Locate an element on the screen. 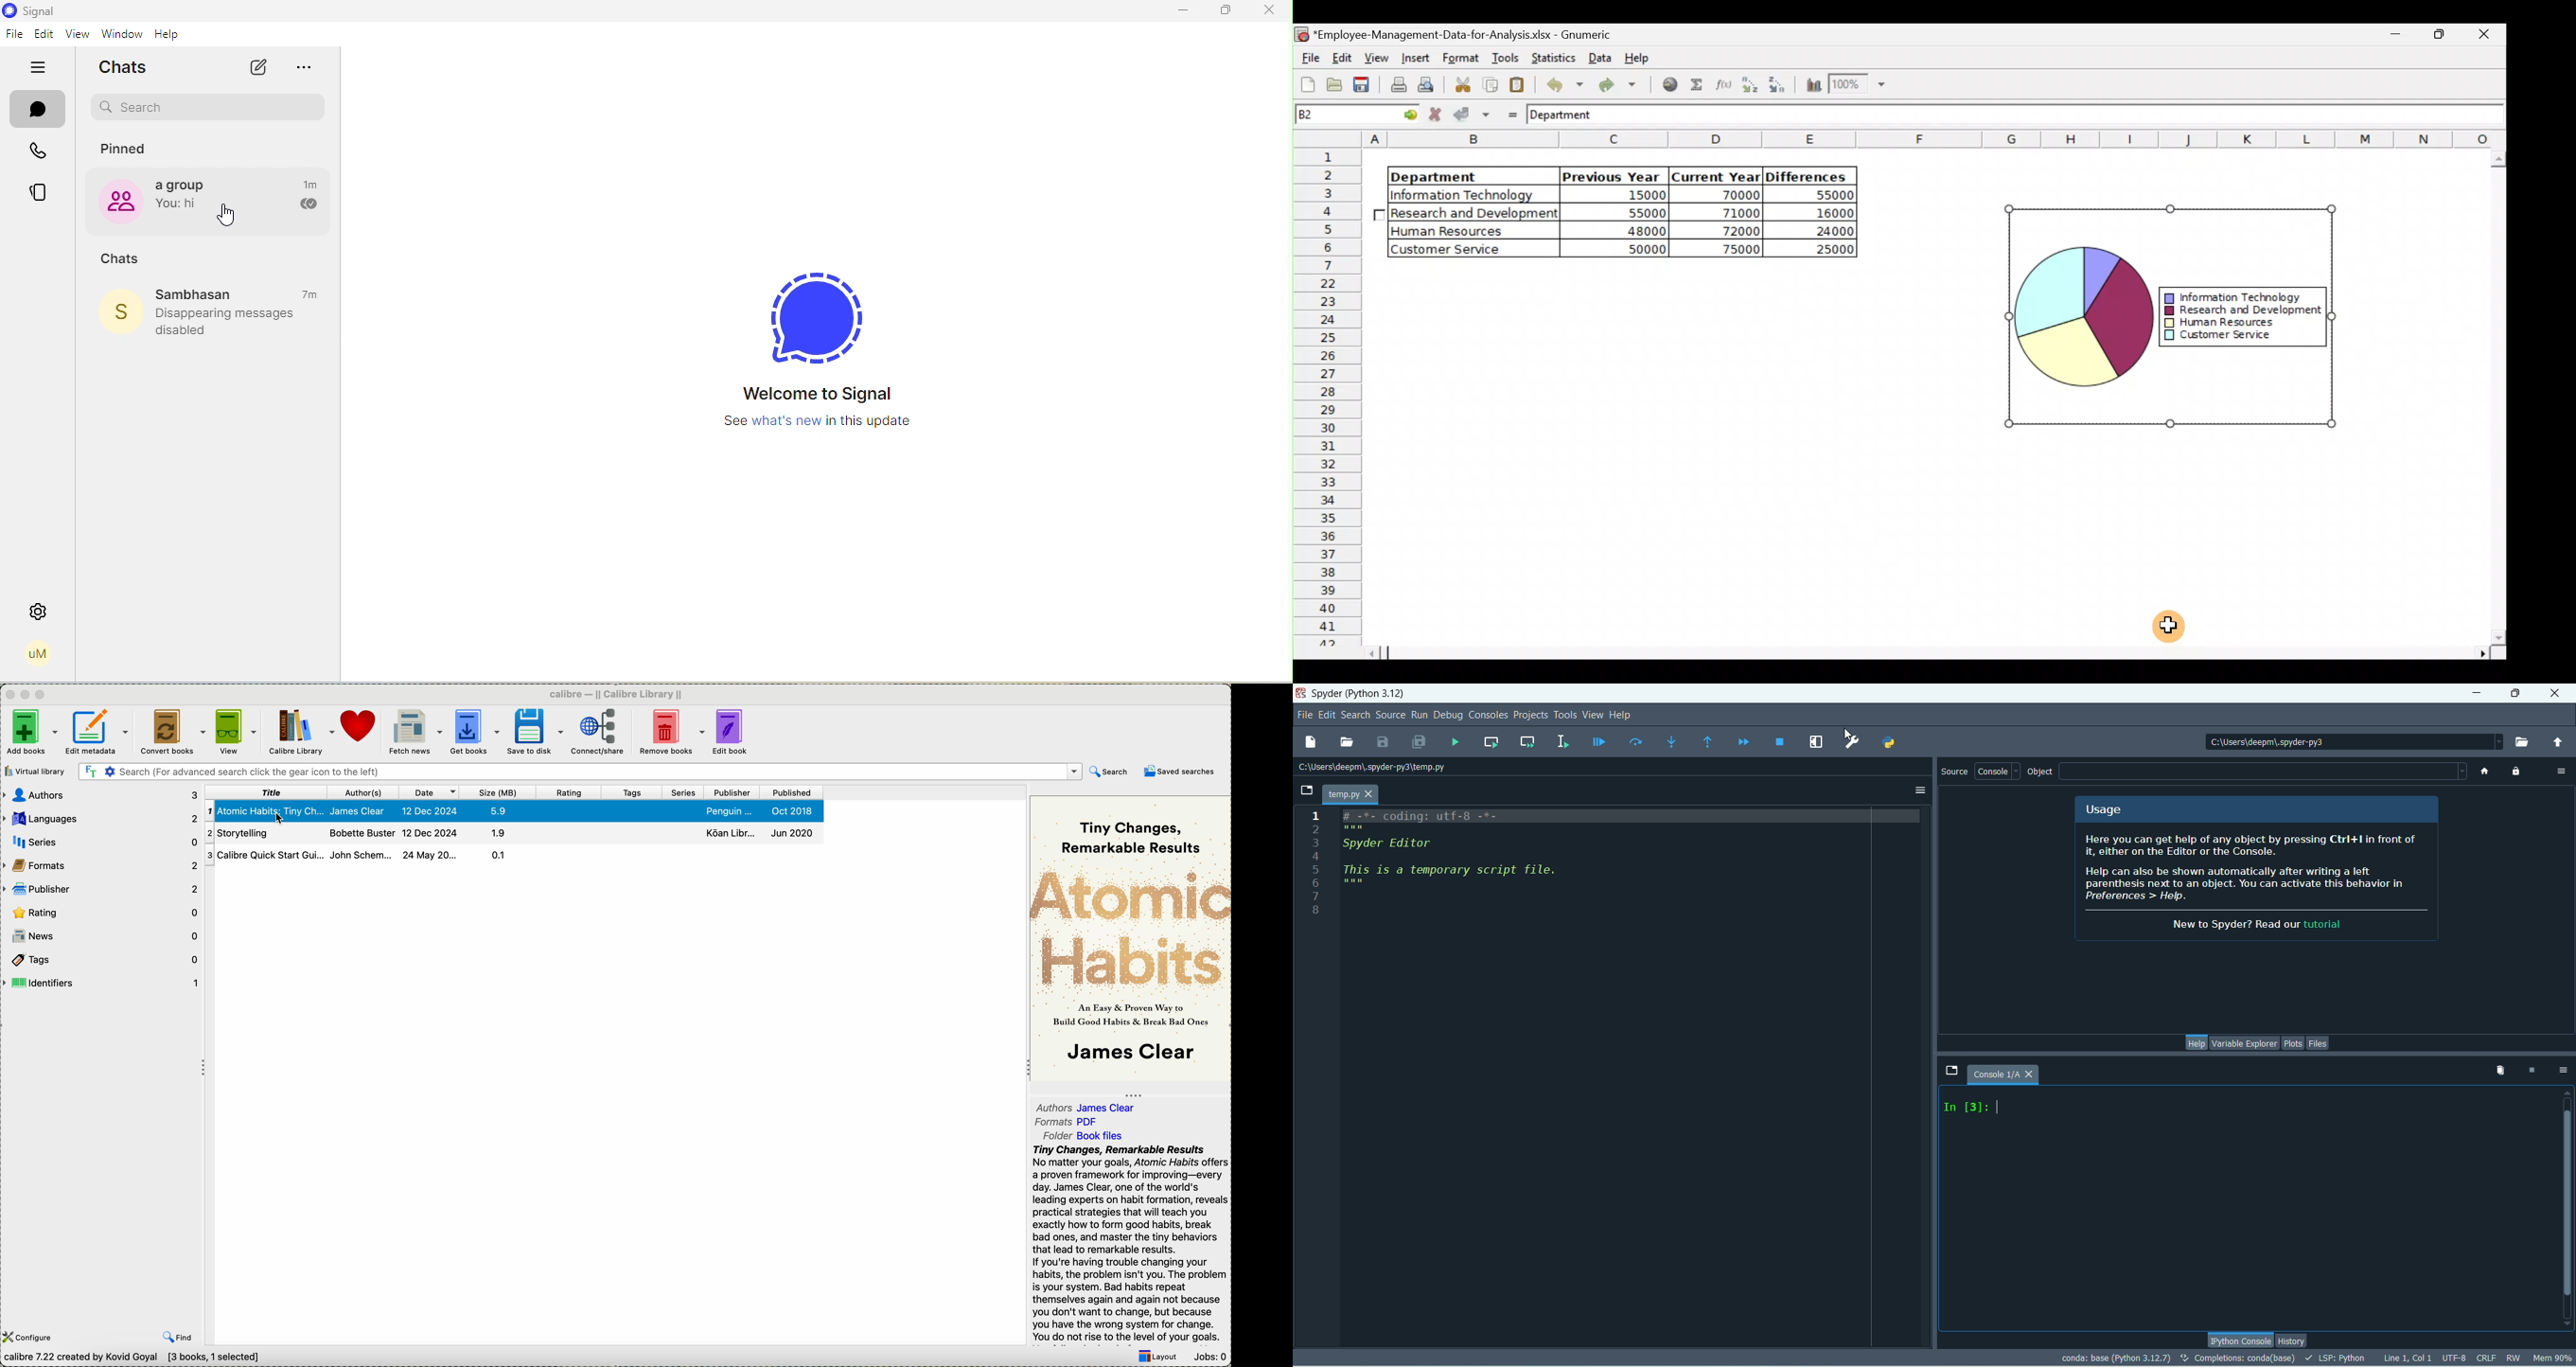 Image resolution: width=2576 pixels, height=1372 pixels. click on first book is located at coordinates (514, 810).